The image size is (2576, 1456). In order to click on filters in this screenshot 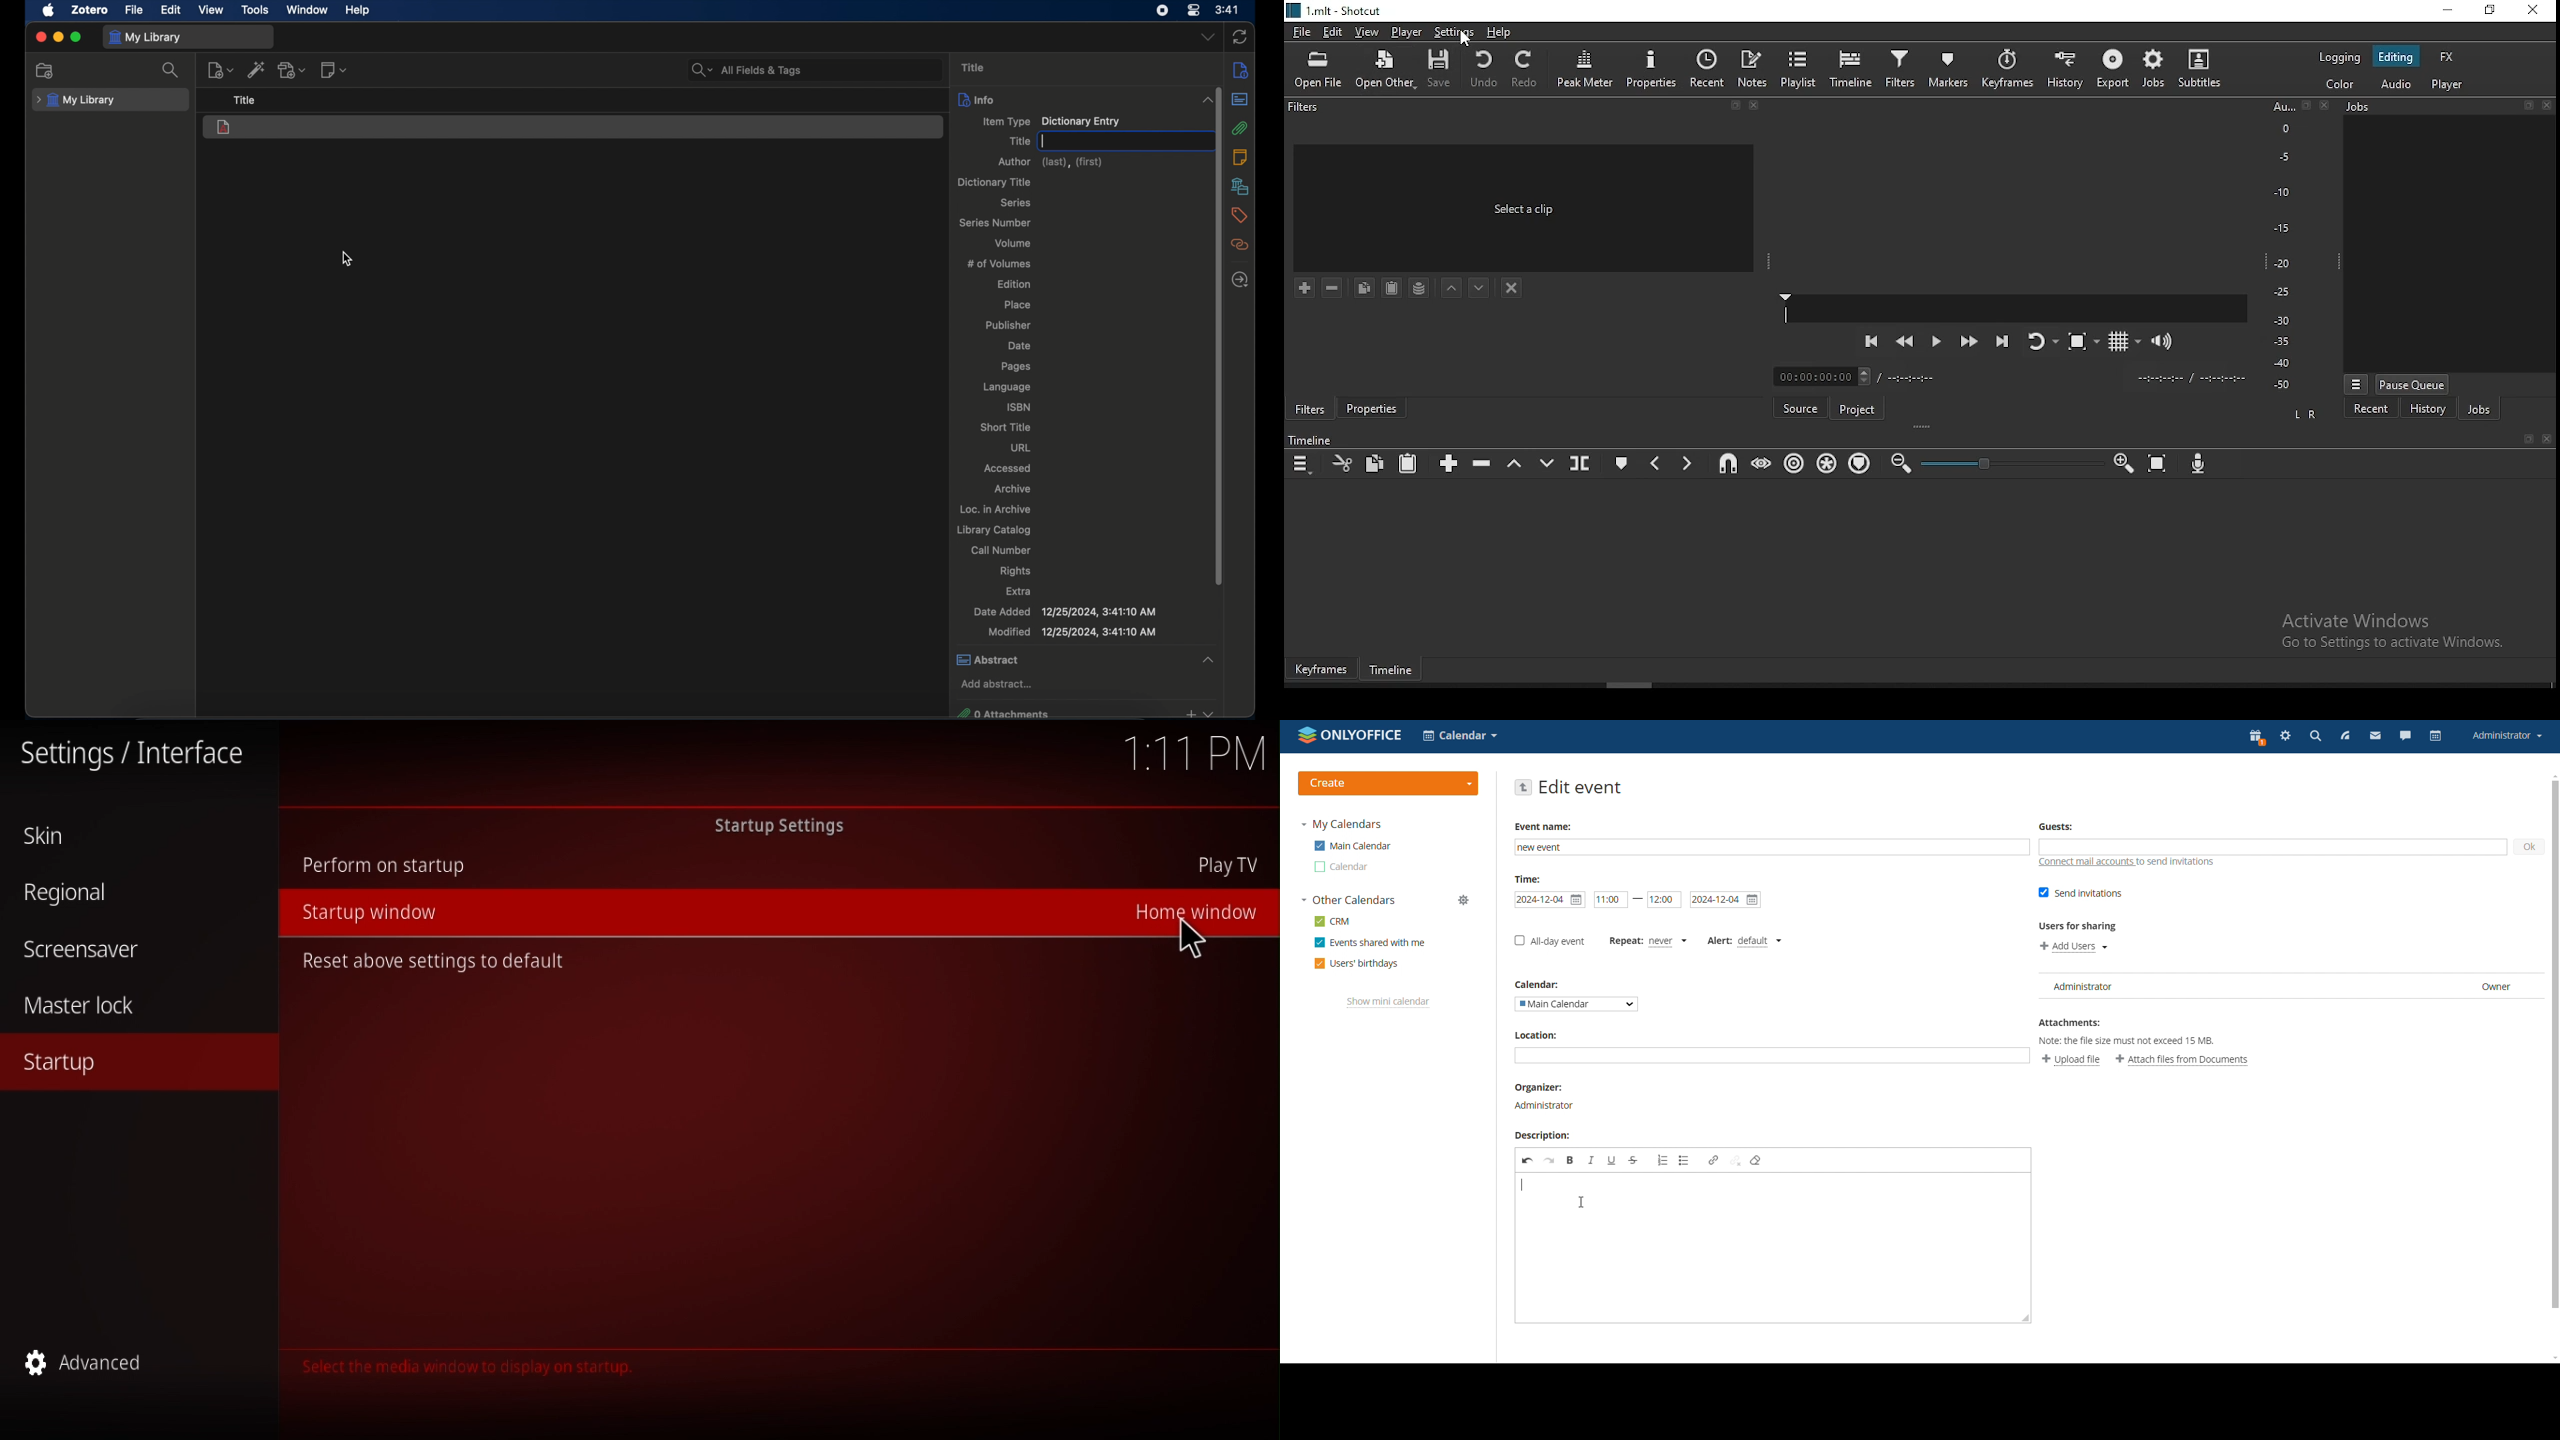, I will do `click(1309, 408)`.